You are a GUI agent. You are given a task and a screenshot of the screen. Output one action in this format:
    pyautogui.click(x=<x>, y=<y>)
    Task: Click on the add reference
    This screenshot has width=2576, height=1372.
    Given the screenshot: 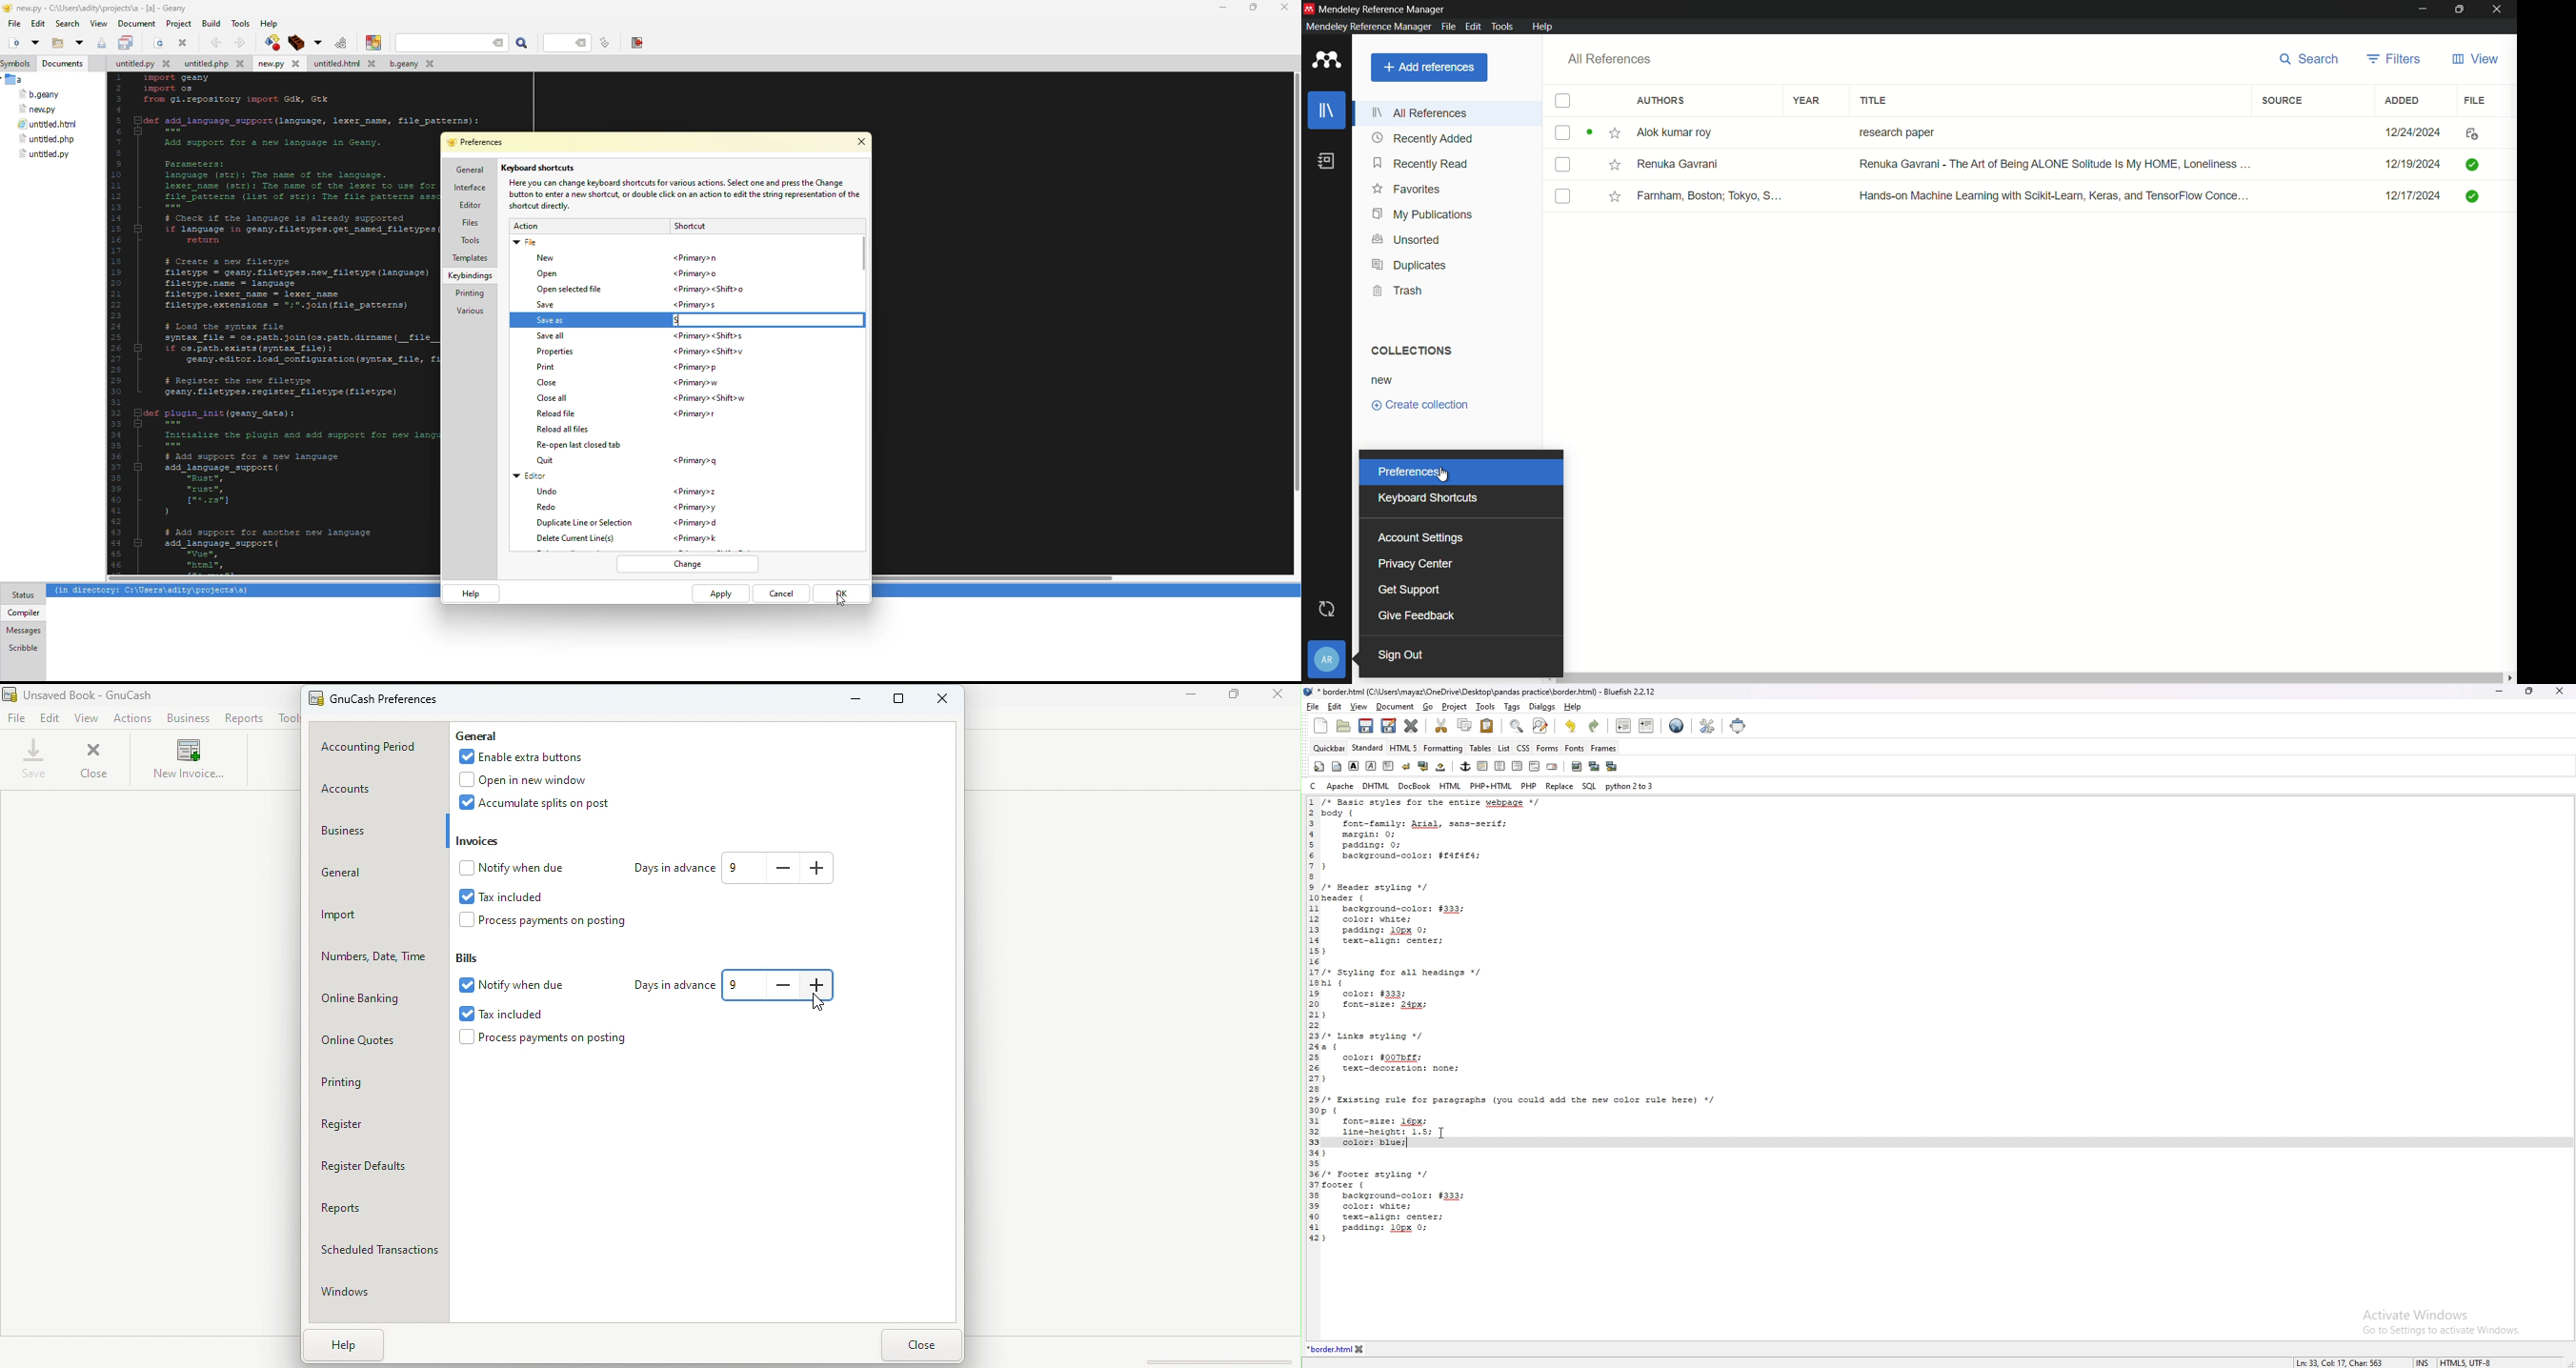 What is the action you would take?
    pyautogui.click(x=1430, y=66)
    